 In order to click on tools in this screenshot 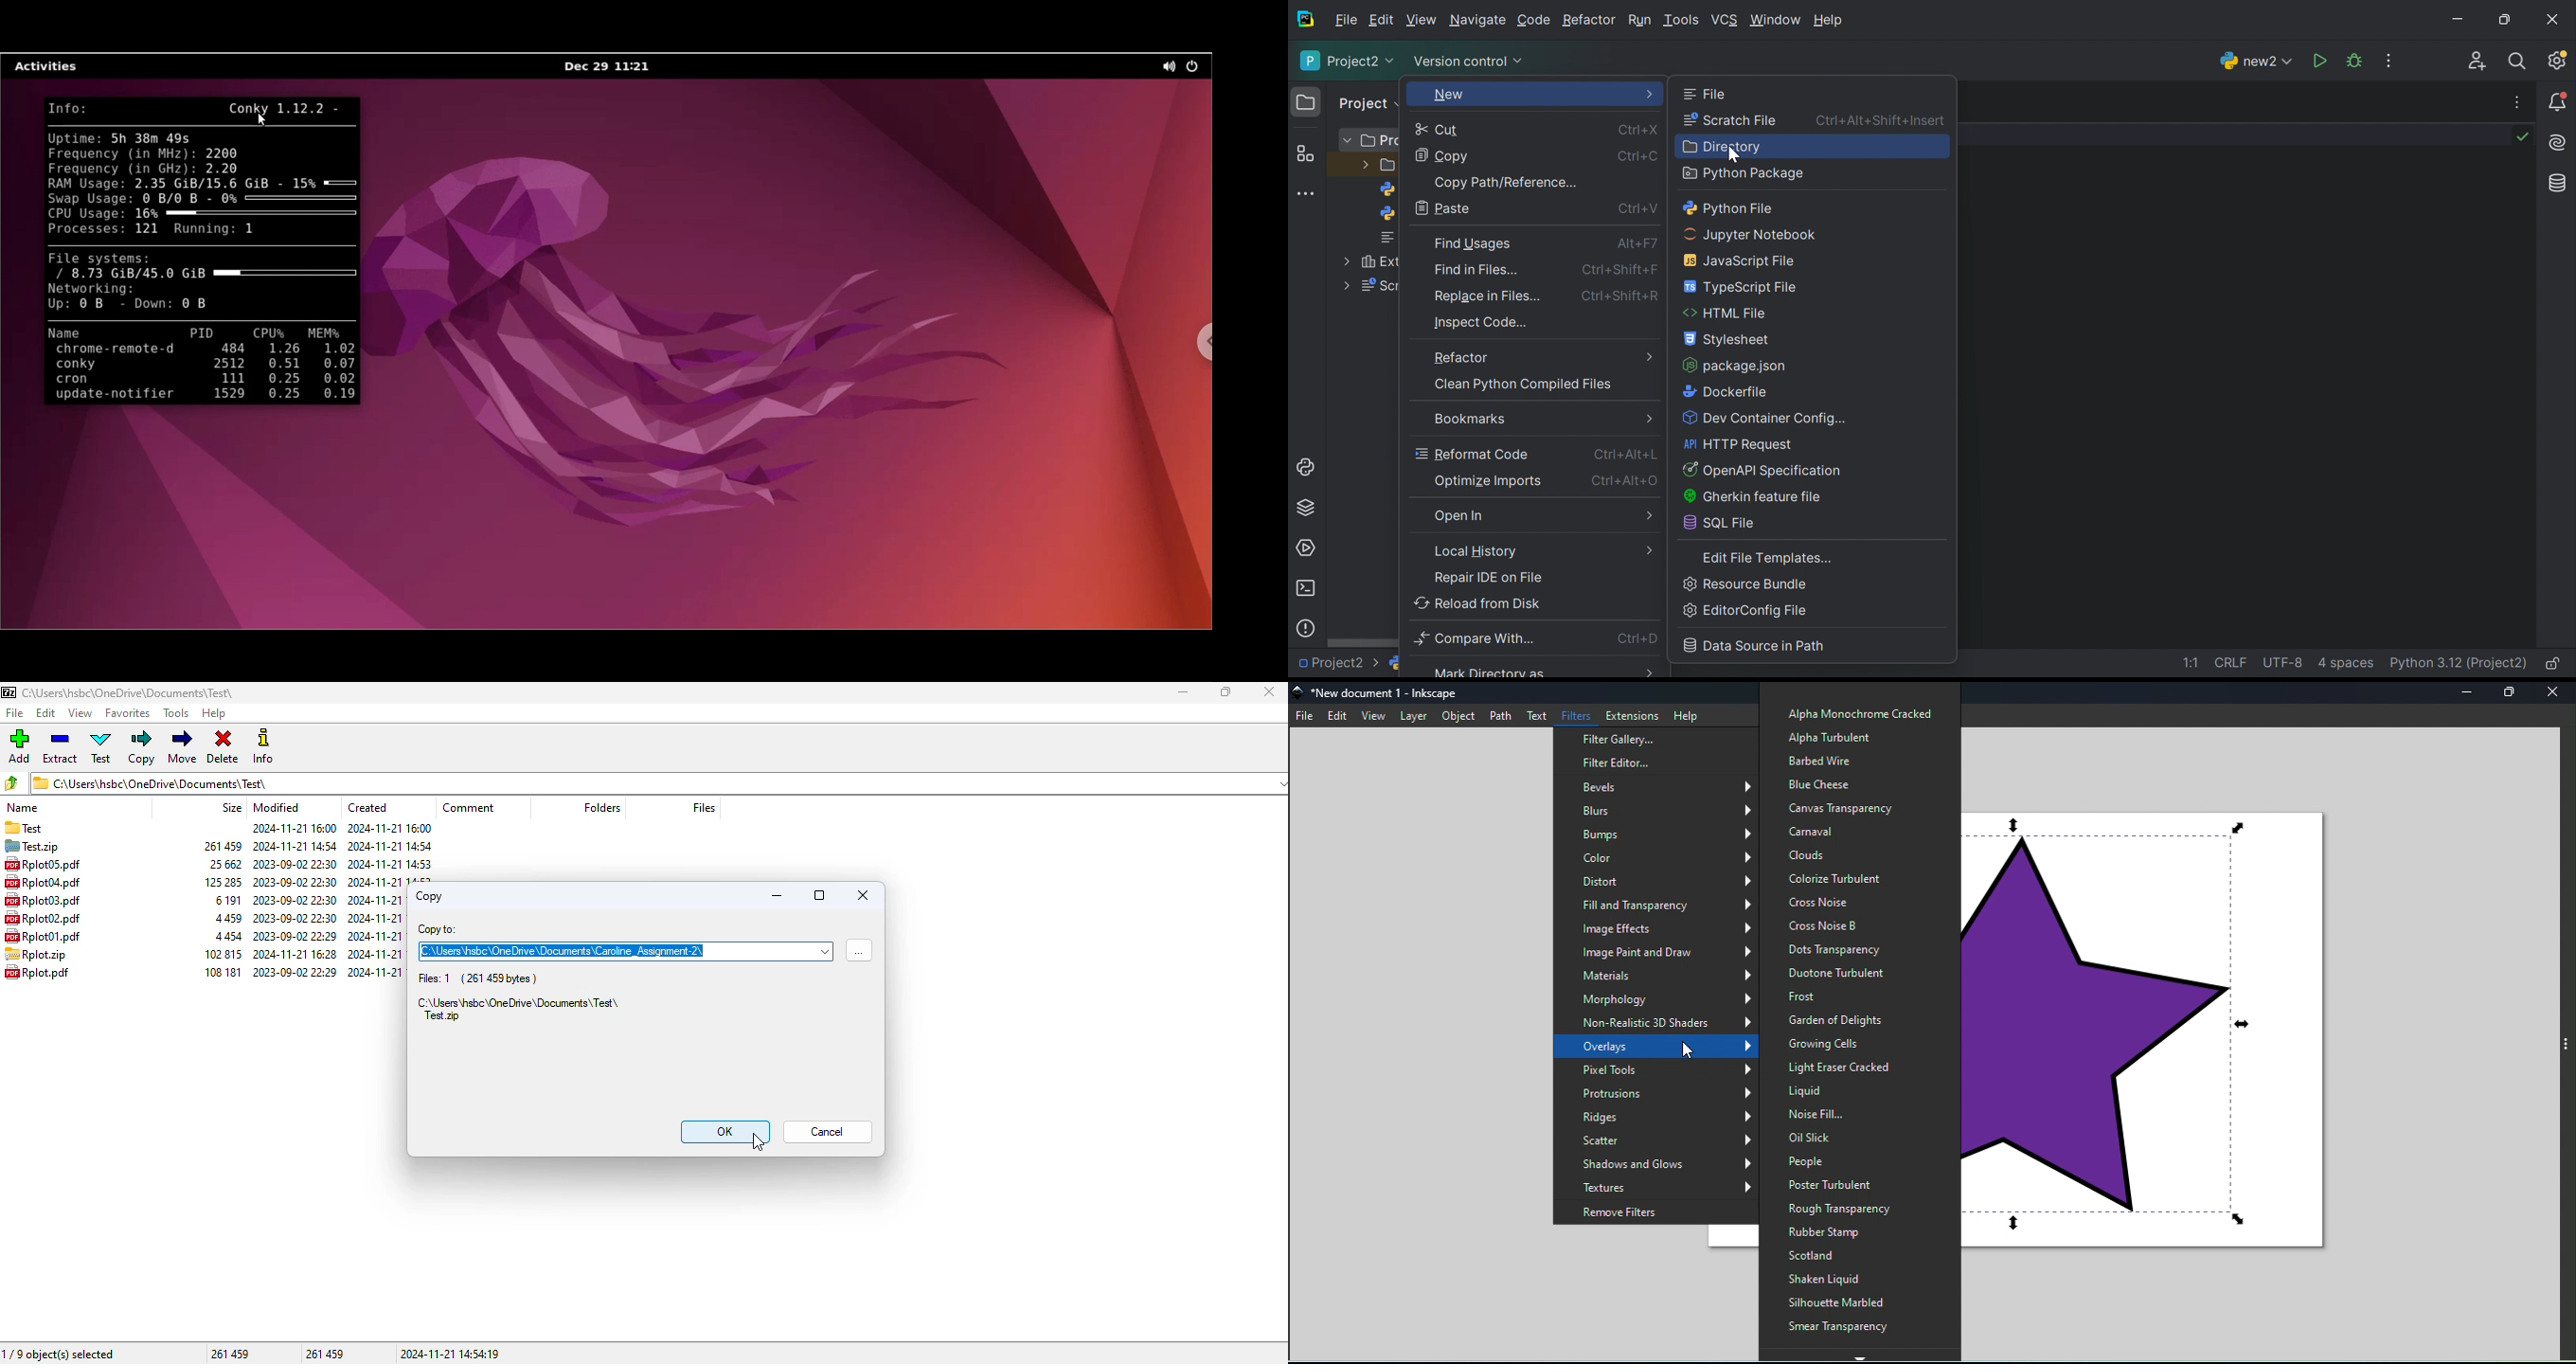, I will do `click(174, 713)`.